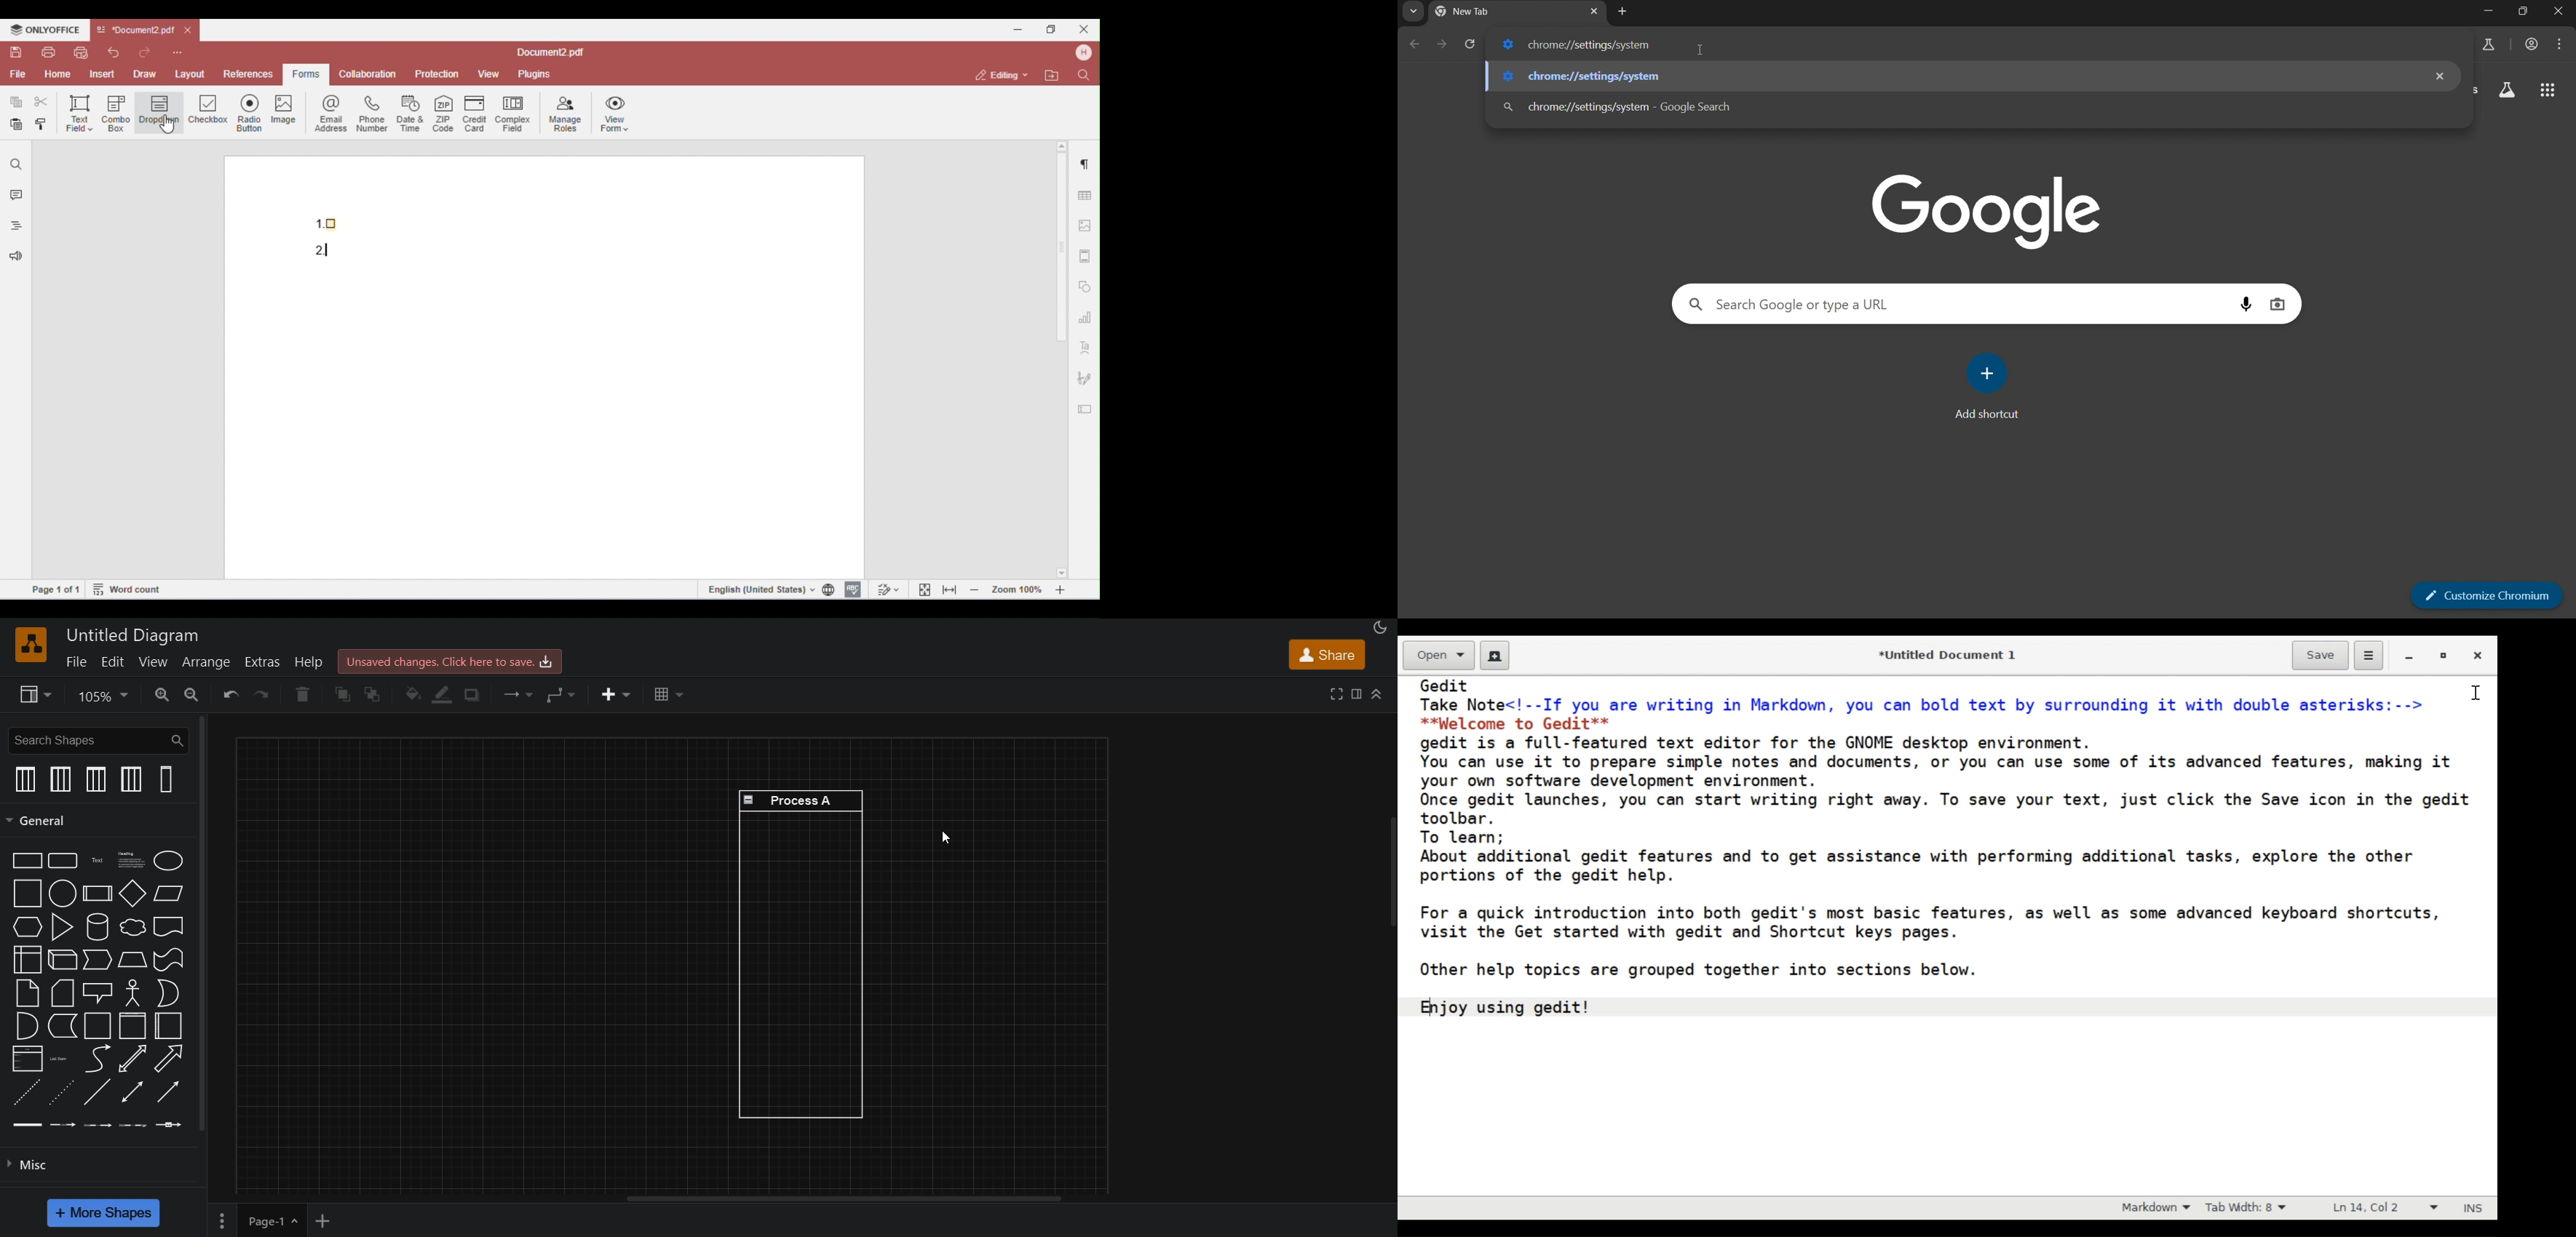 This screenshot has height=1260, width=2576. I want to click on vertical pool 2, so click(129, 780).